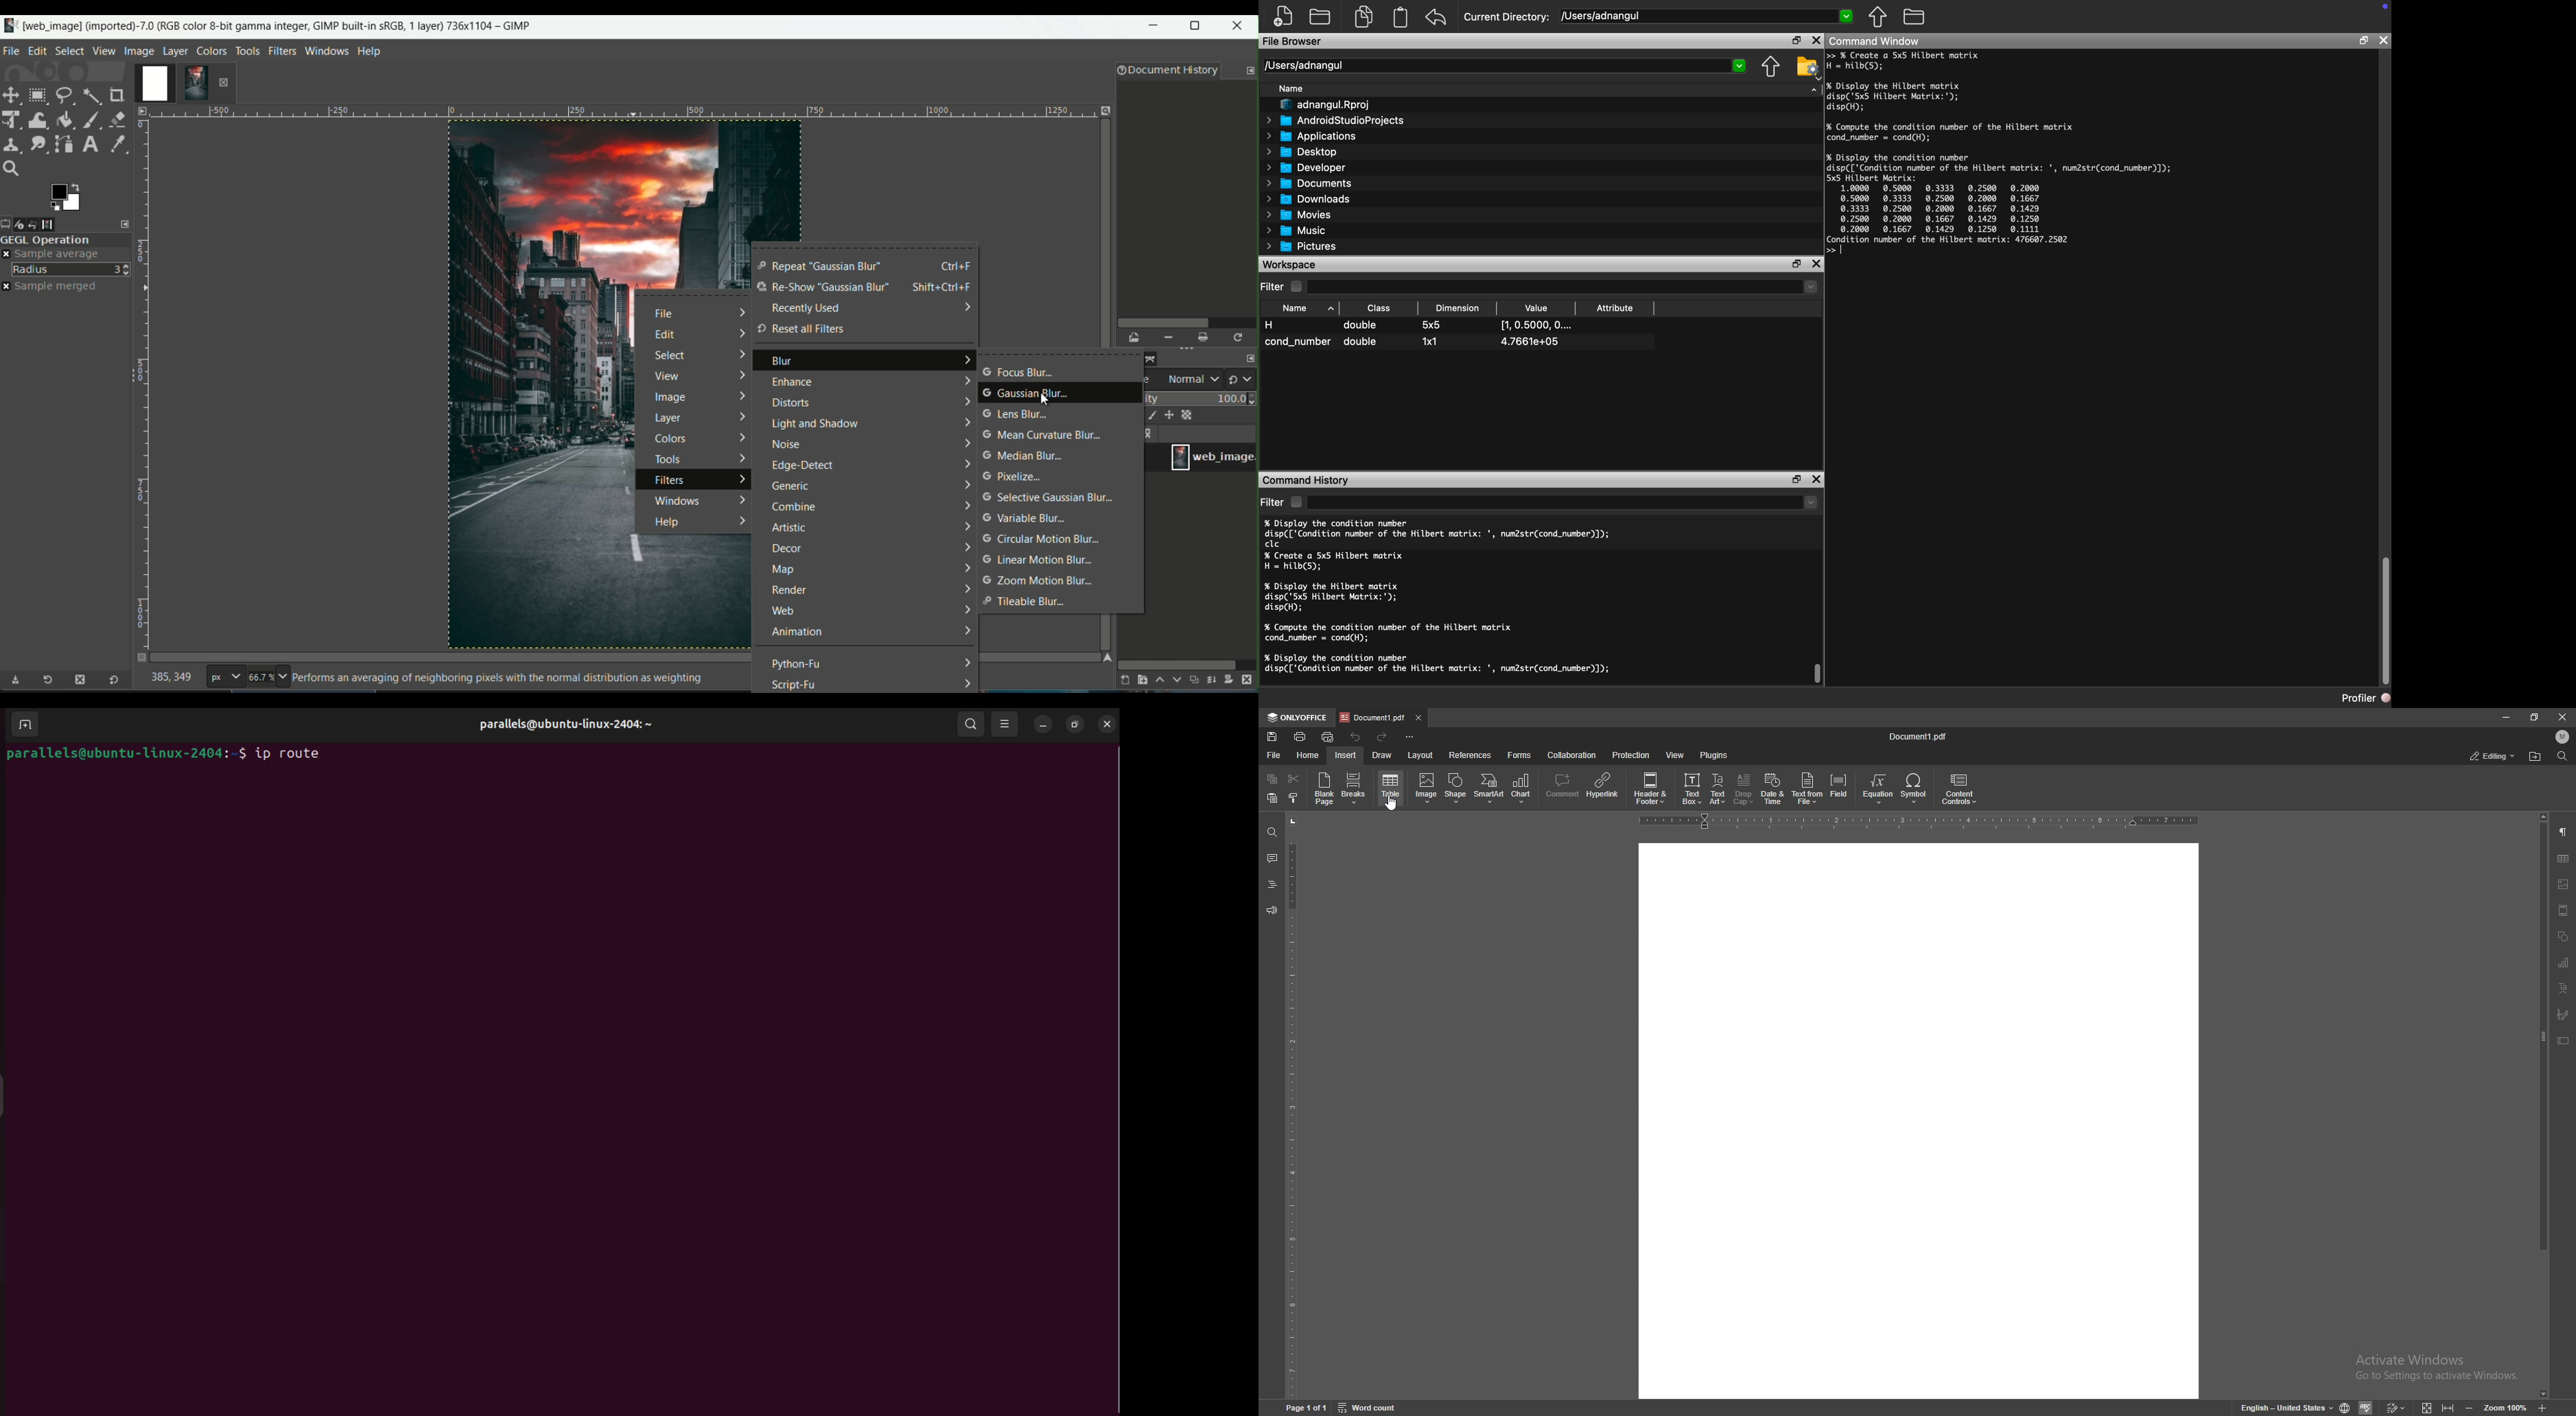 Image resolution: width=2576 pixels, height=1428 pixels. Describe the element at coordinates (71, 269) in the screenshot. I see `color picker average radius` at that location.